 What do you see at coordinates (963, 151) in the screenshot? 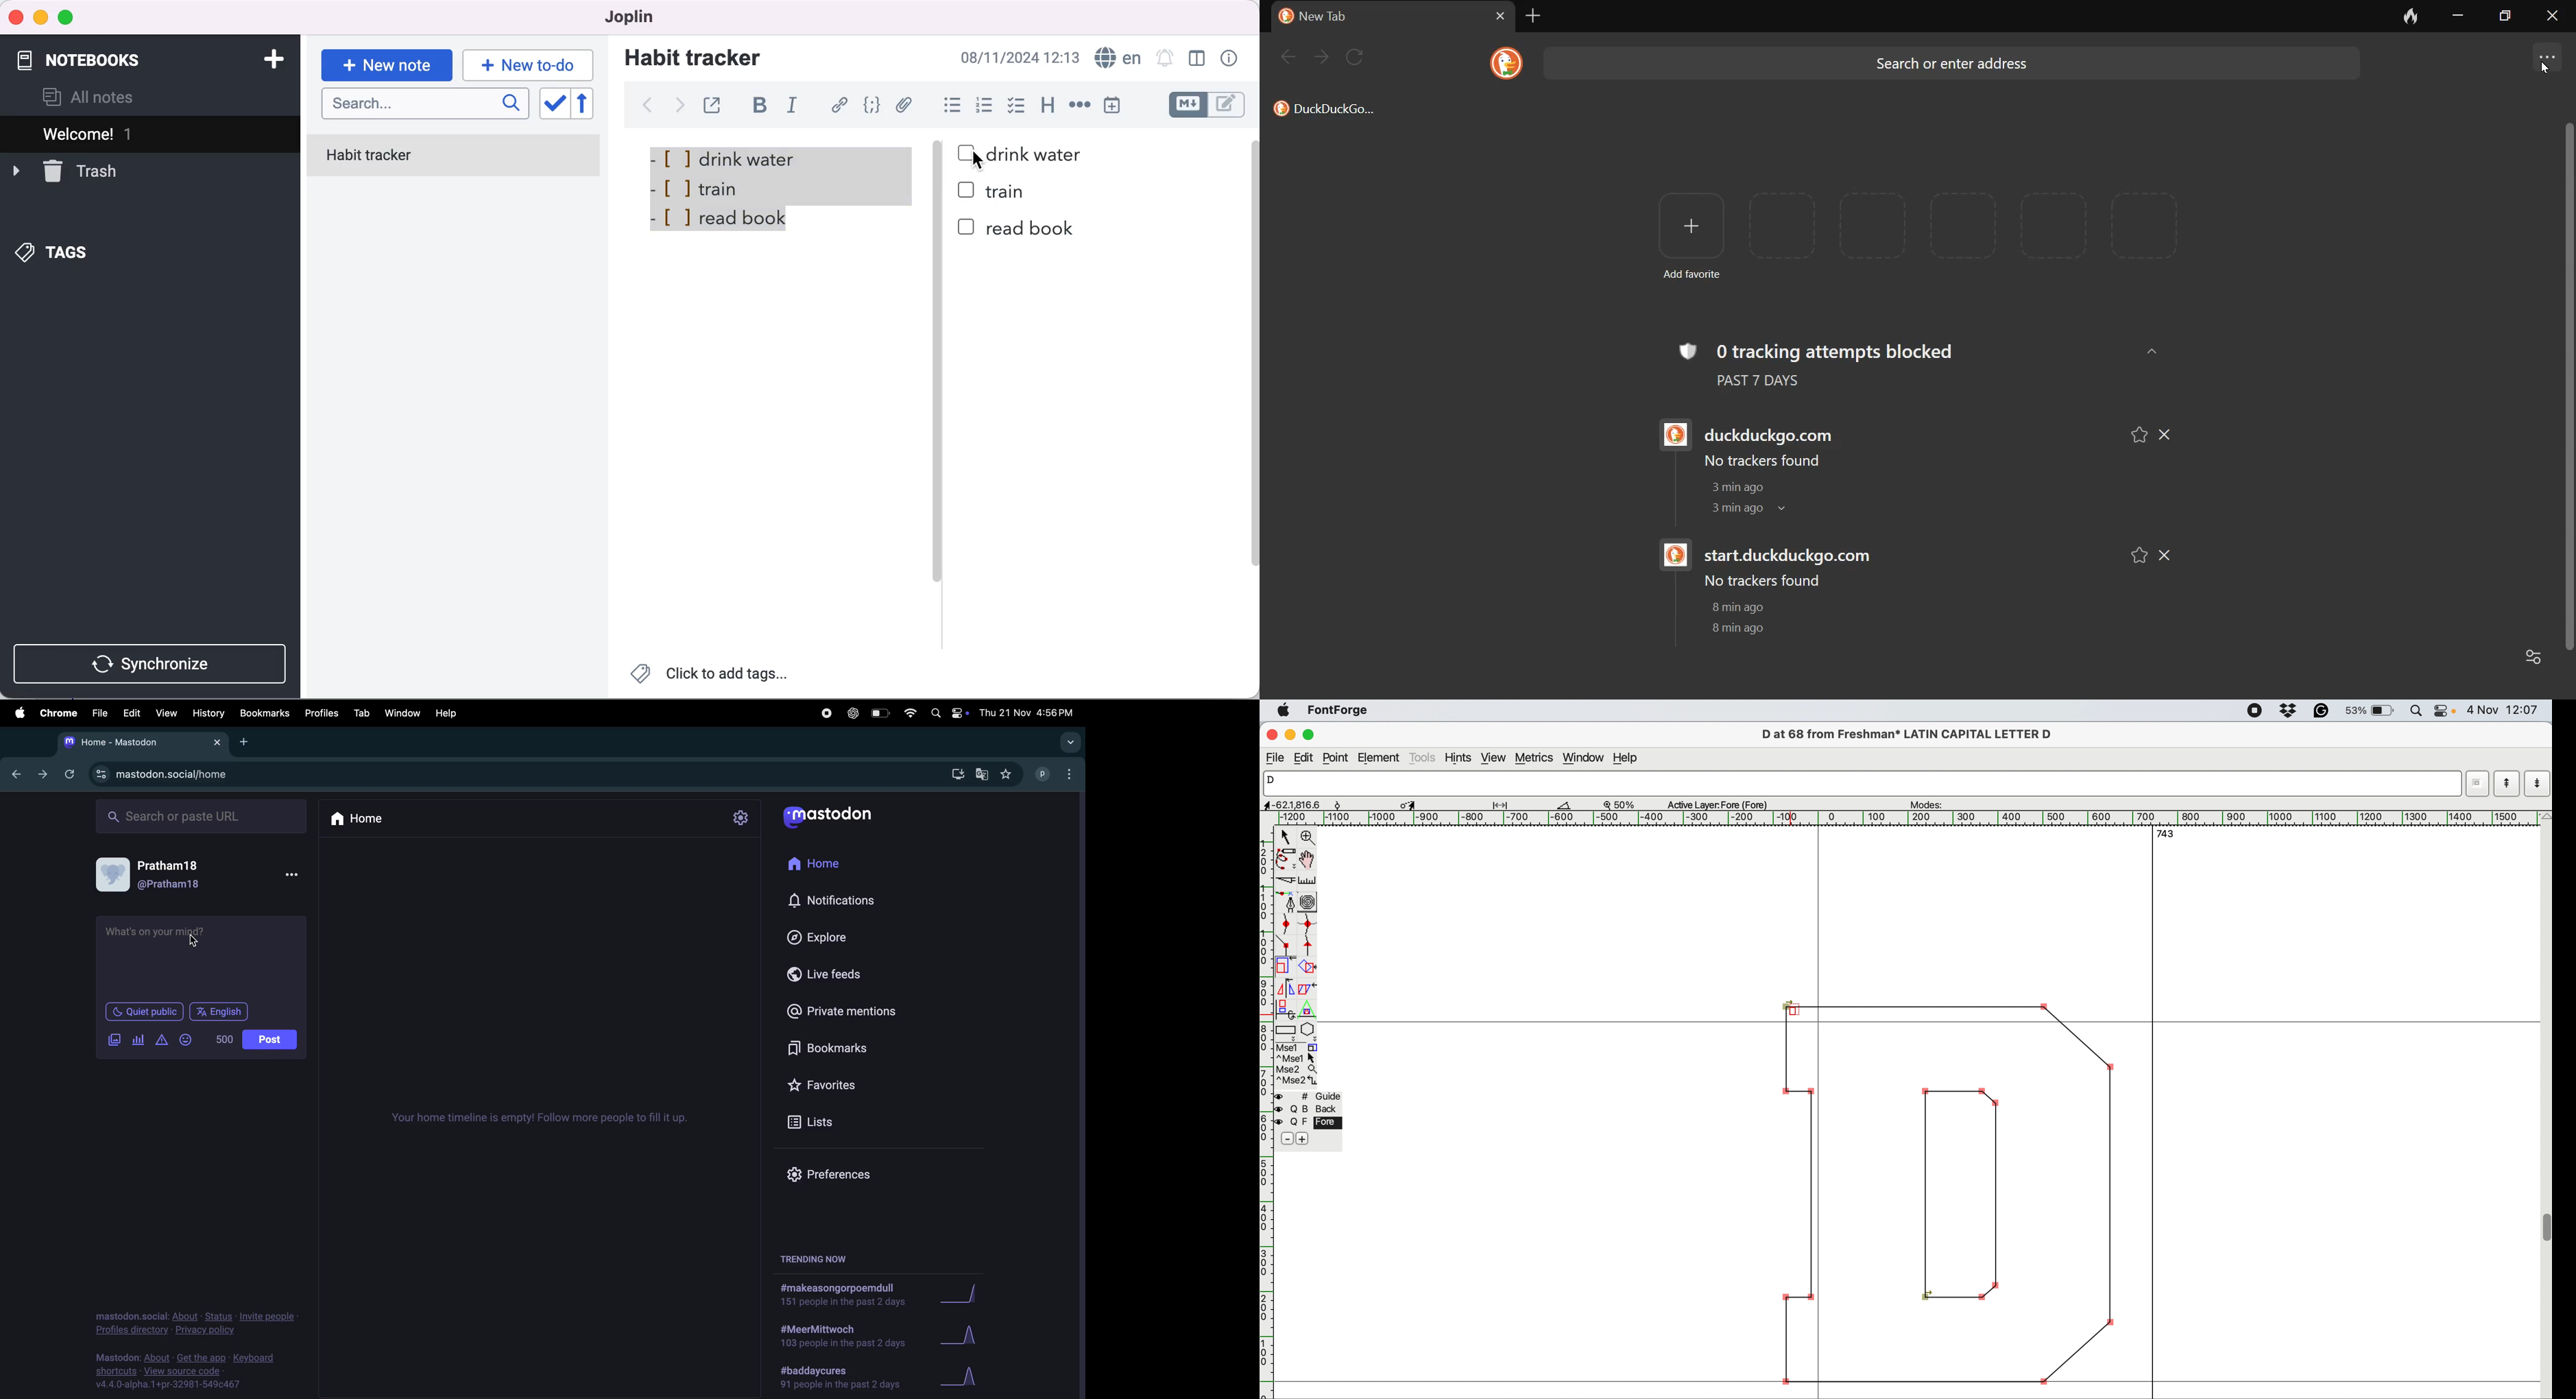
I see `check box 1` at bounding box center [963, 151].